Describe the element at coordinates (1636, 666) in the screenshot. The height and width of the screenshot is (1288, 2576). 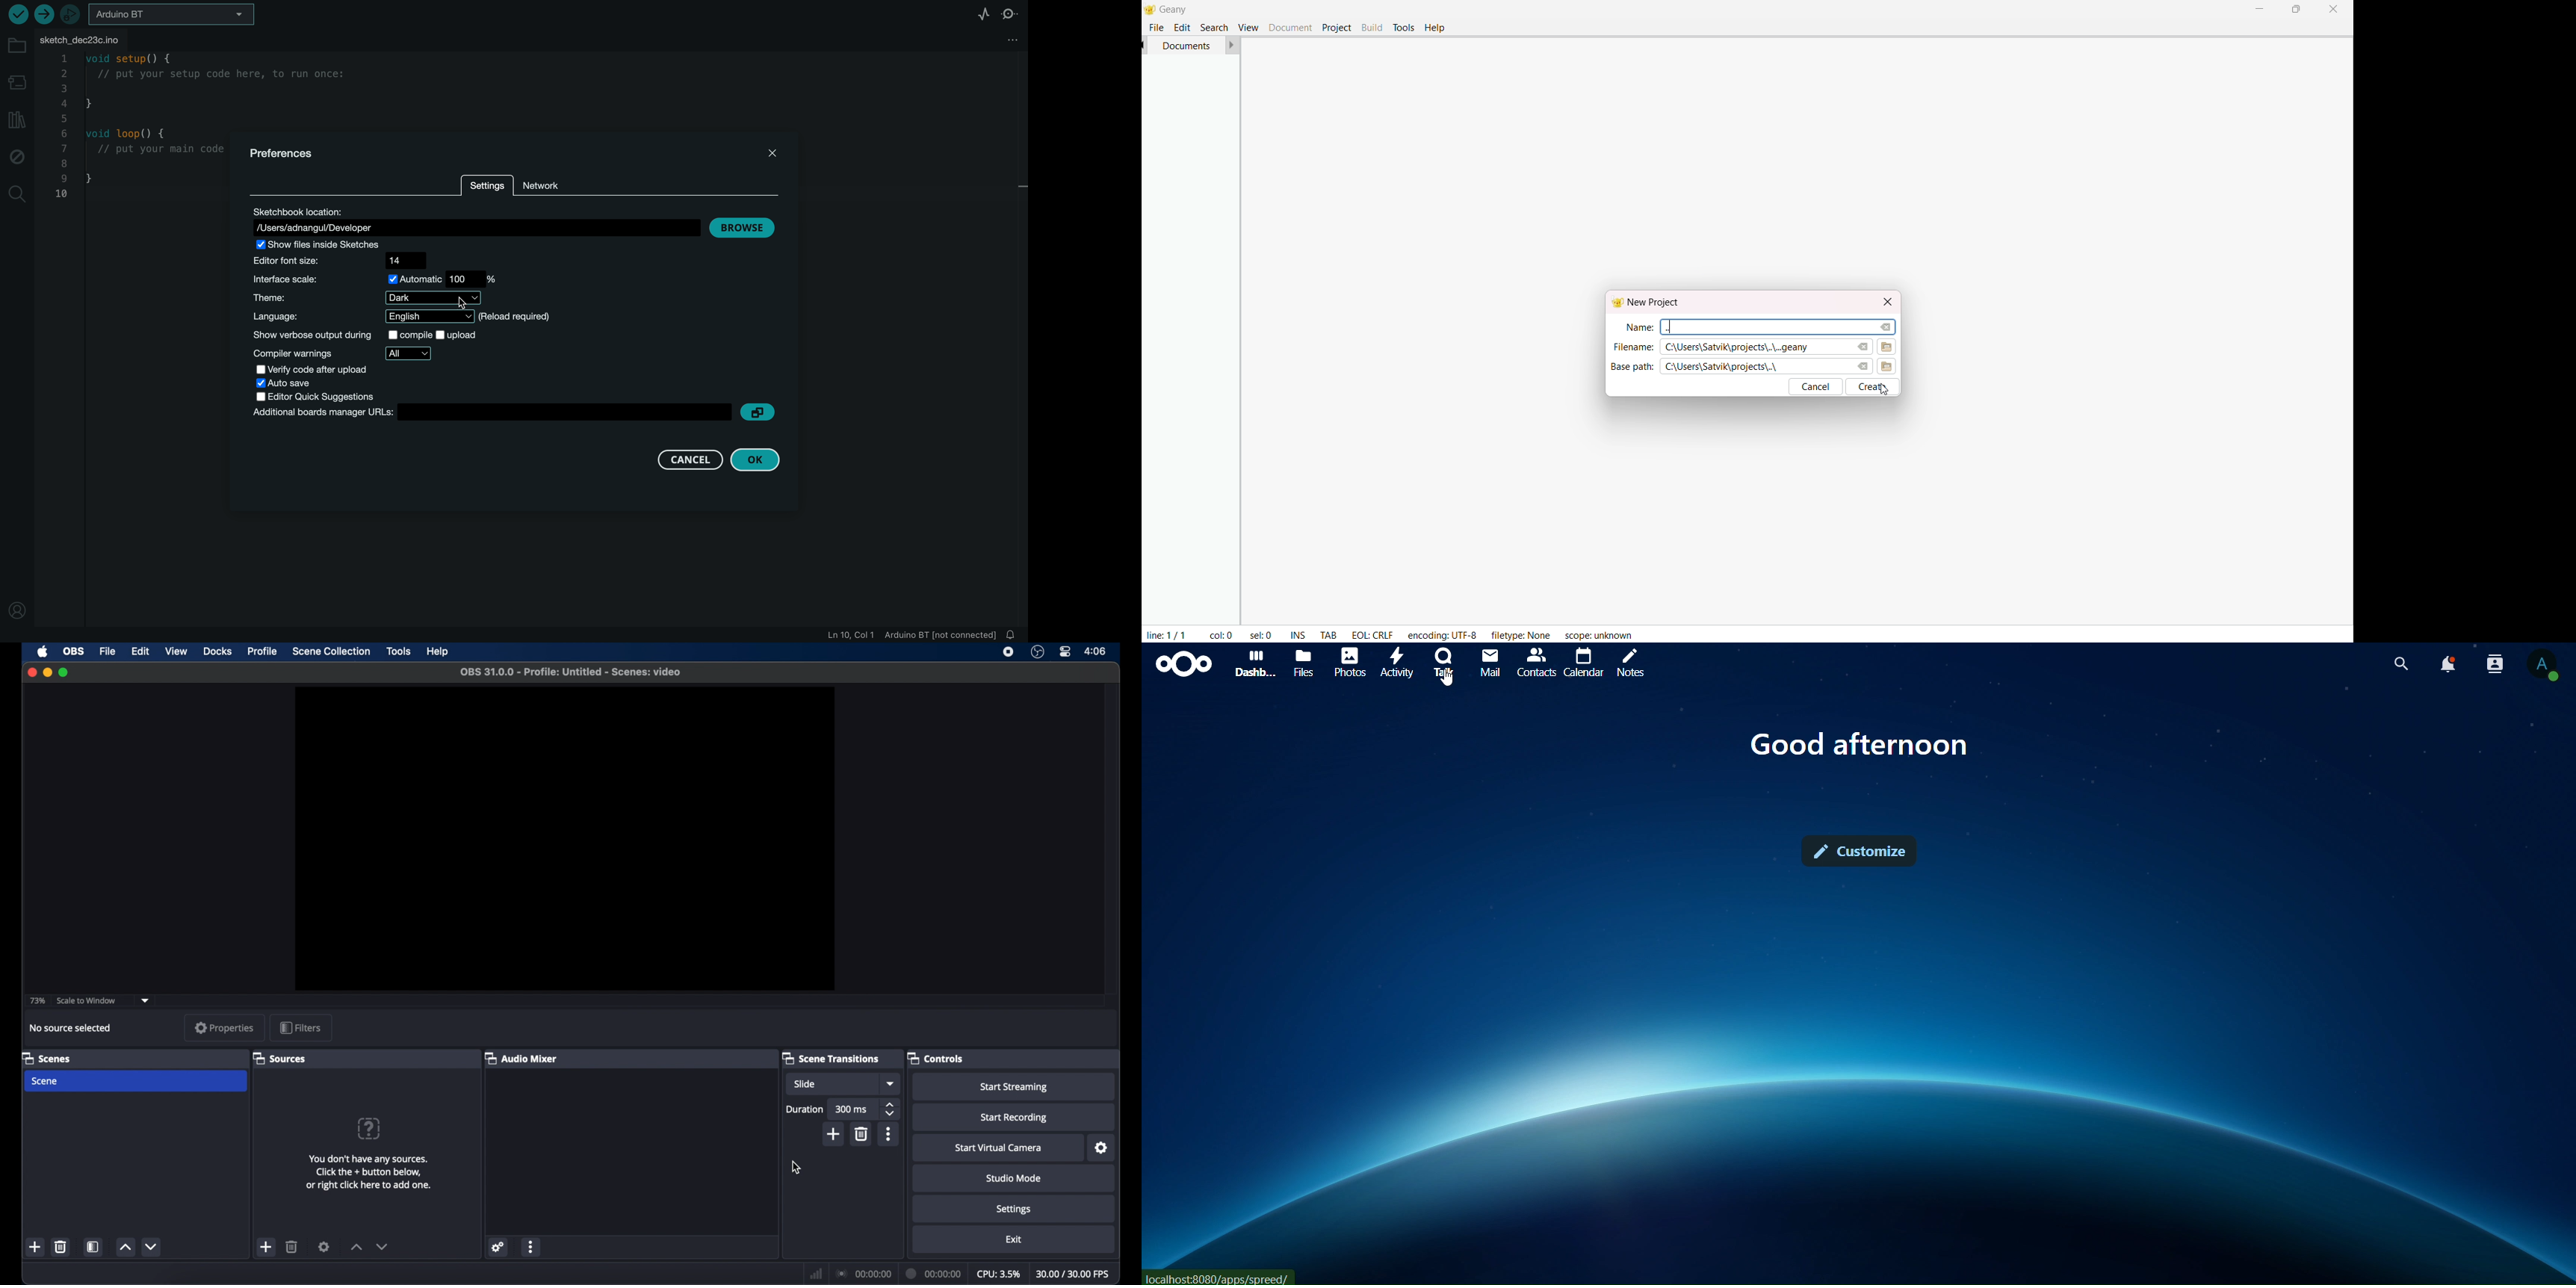
I see `notes` at that location.